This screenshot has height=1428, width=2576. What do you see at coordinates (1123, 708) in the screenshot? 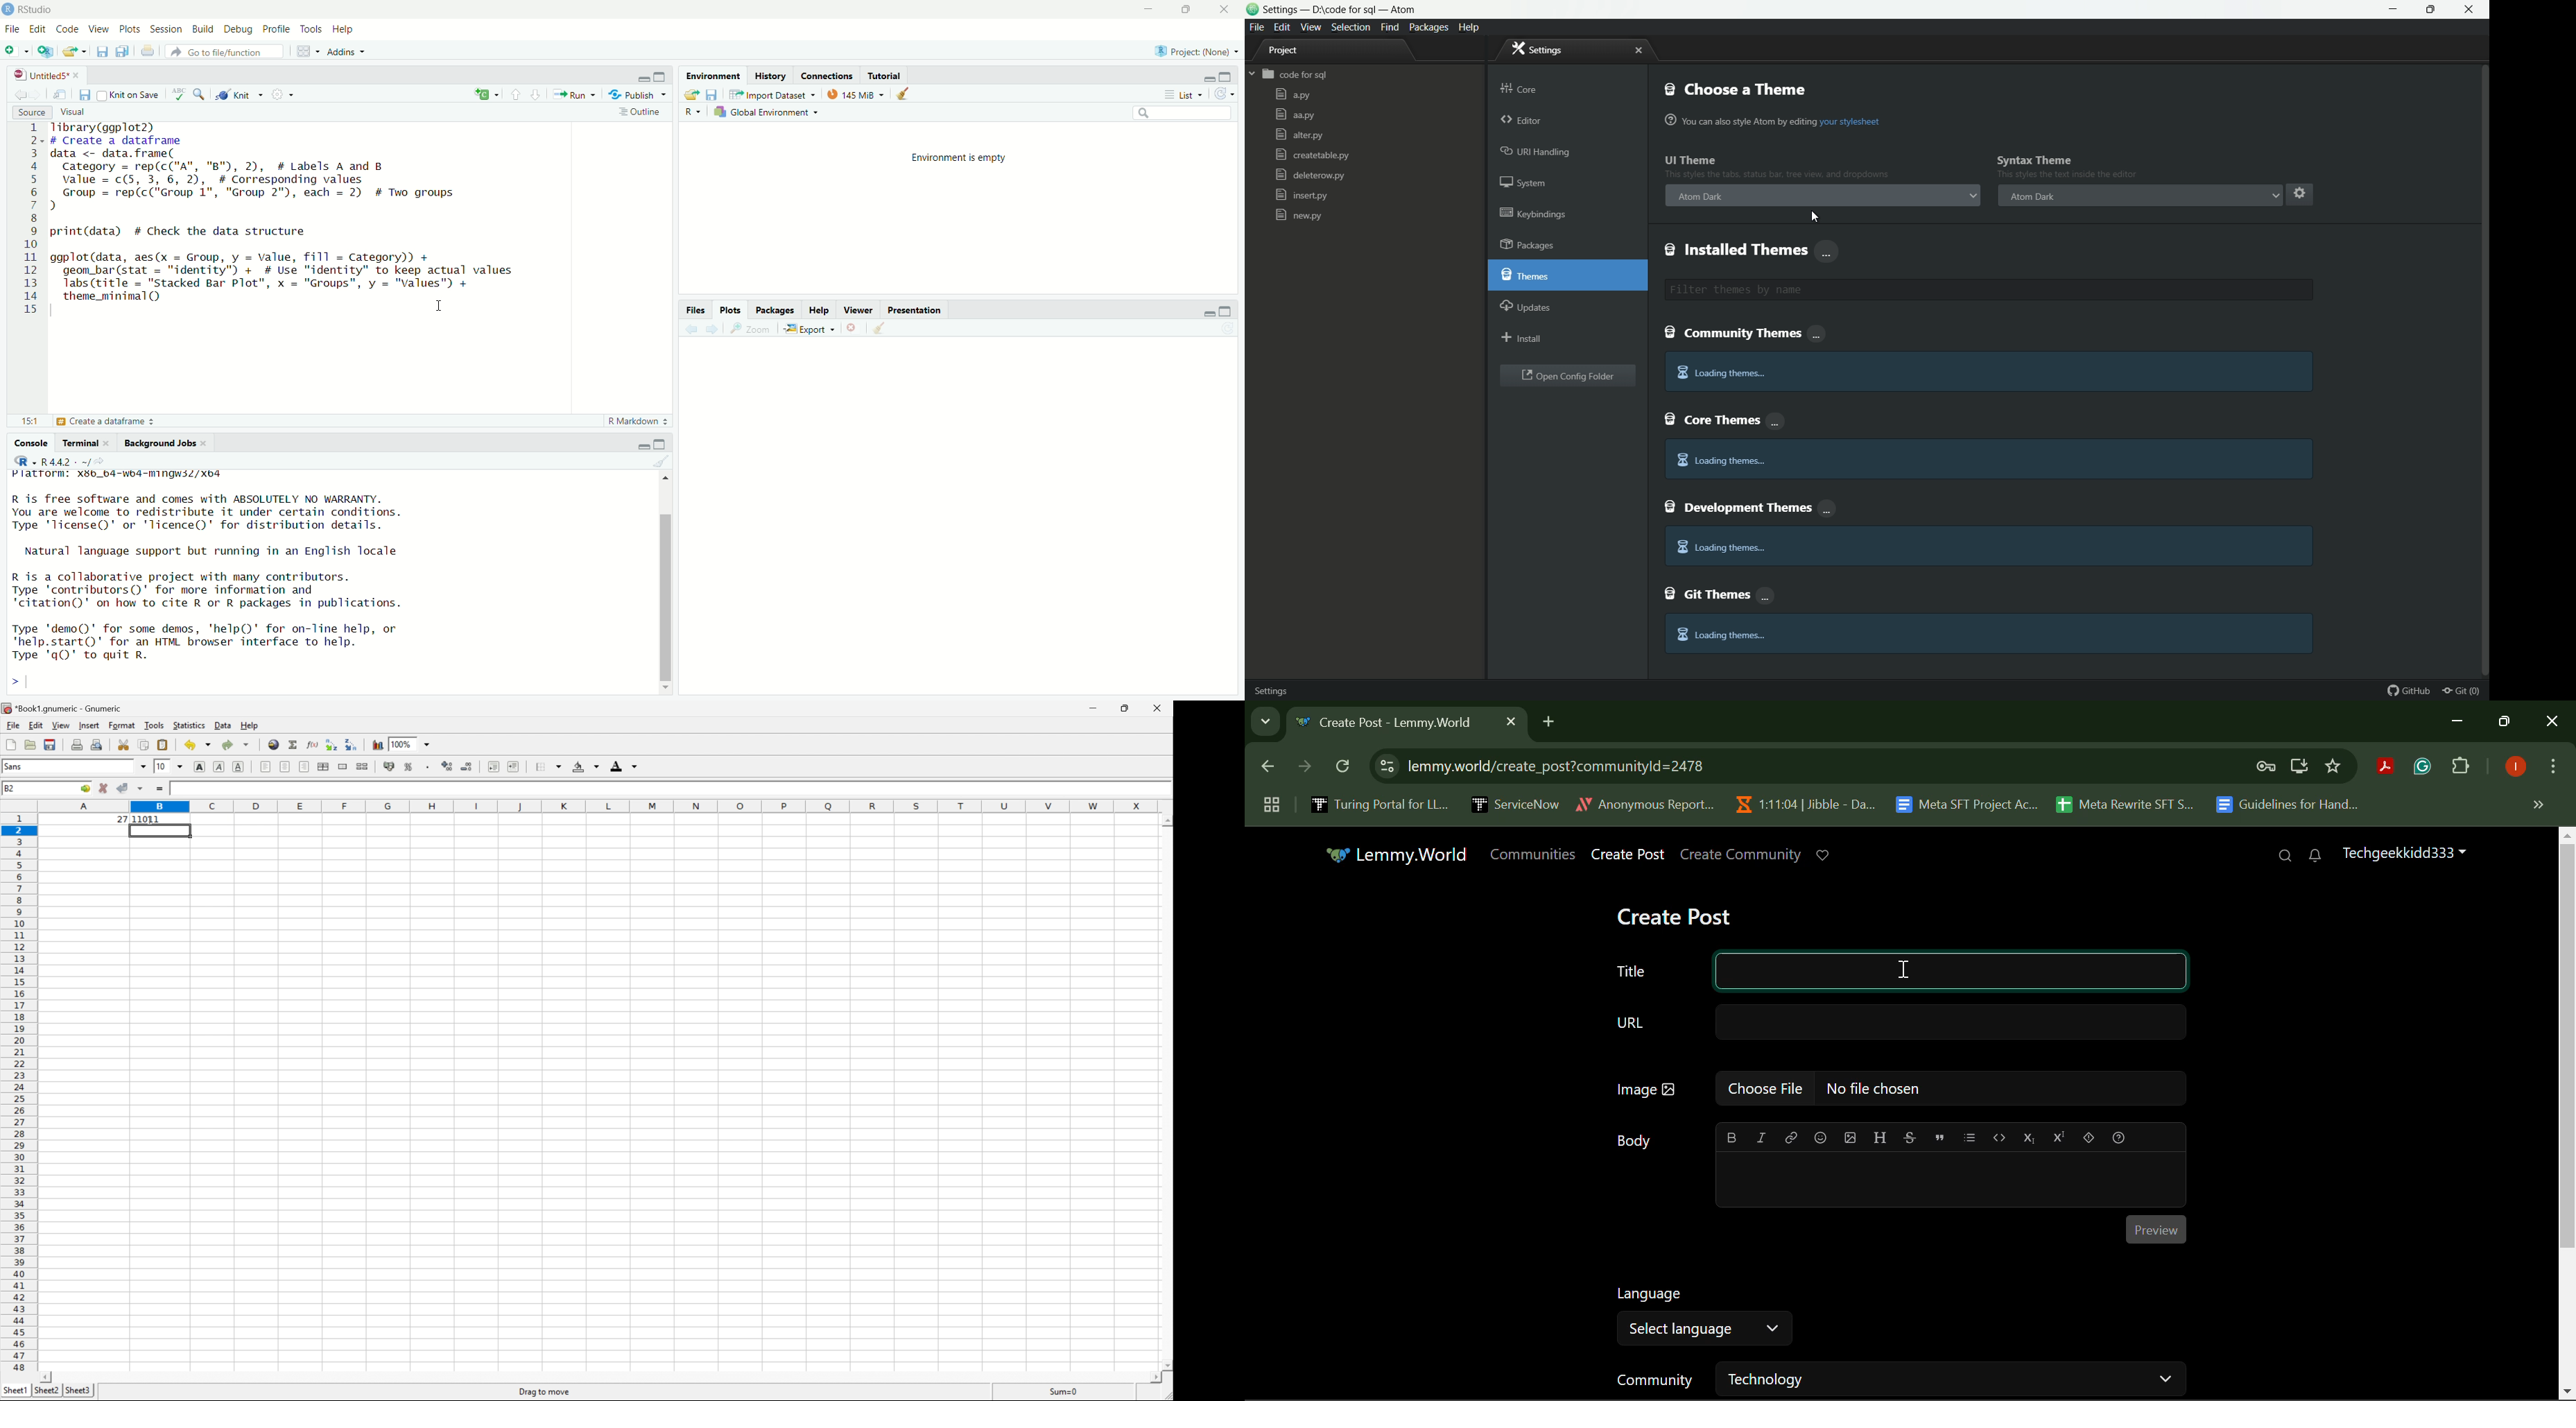
I see `Restore Down` at bounding box center [1123, 708].